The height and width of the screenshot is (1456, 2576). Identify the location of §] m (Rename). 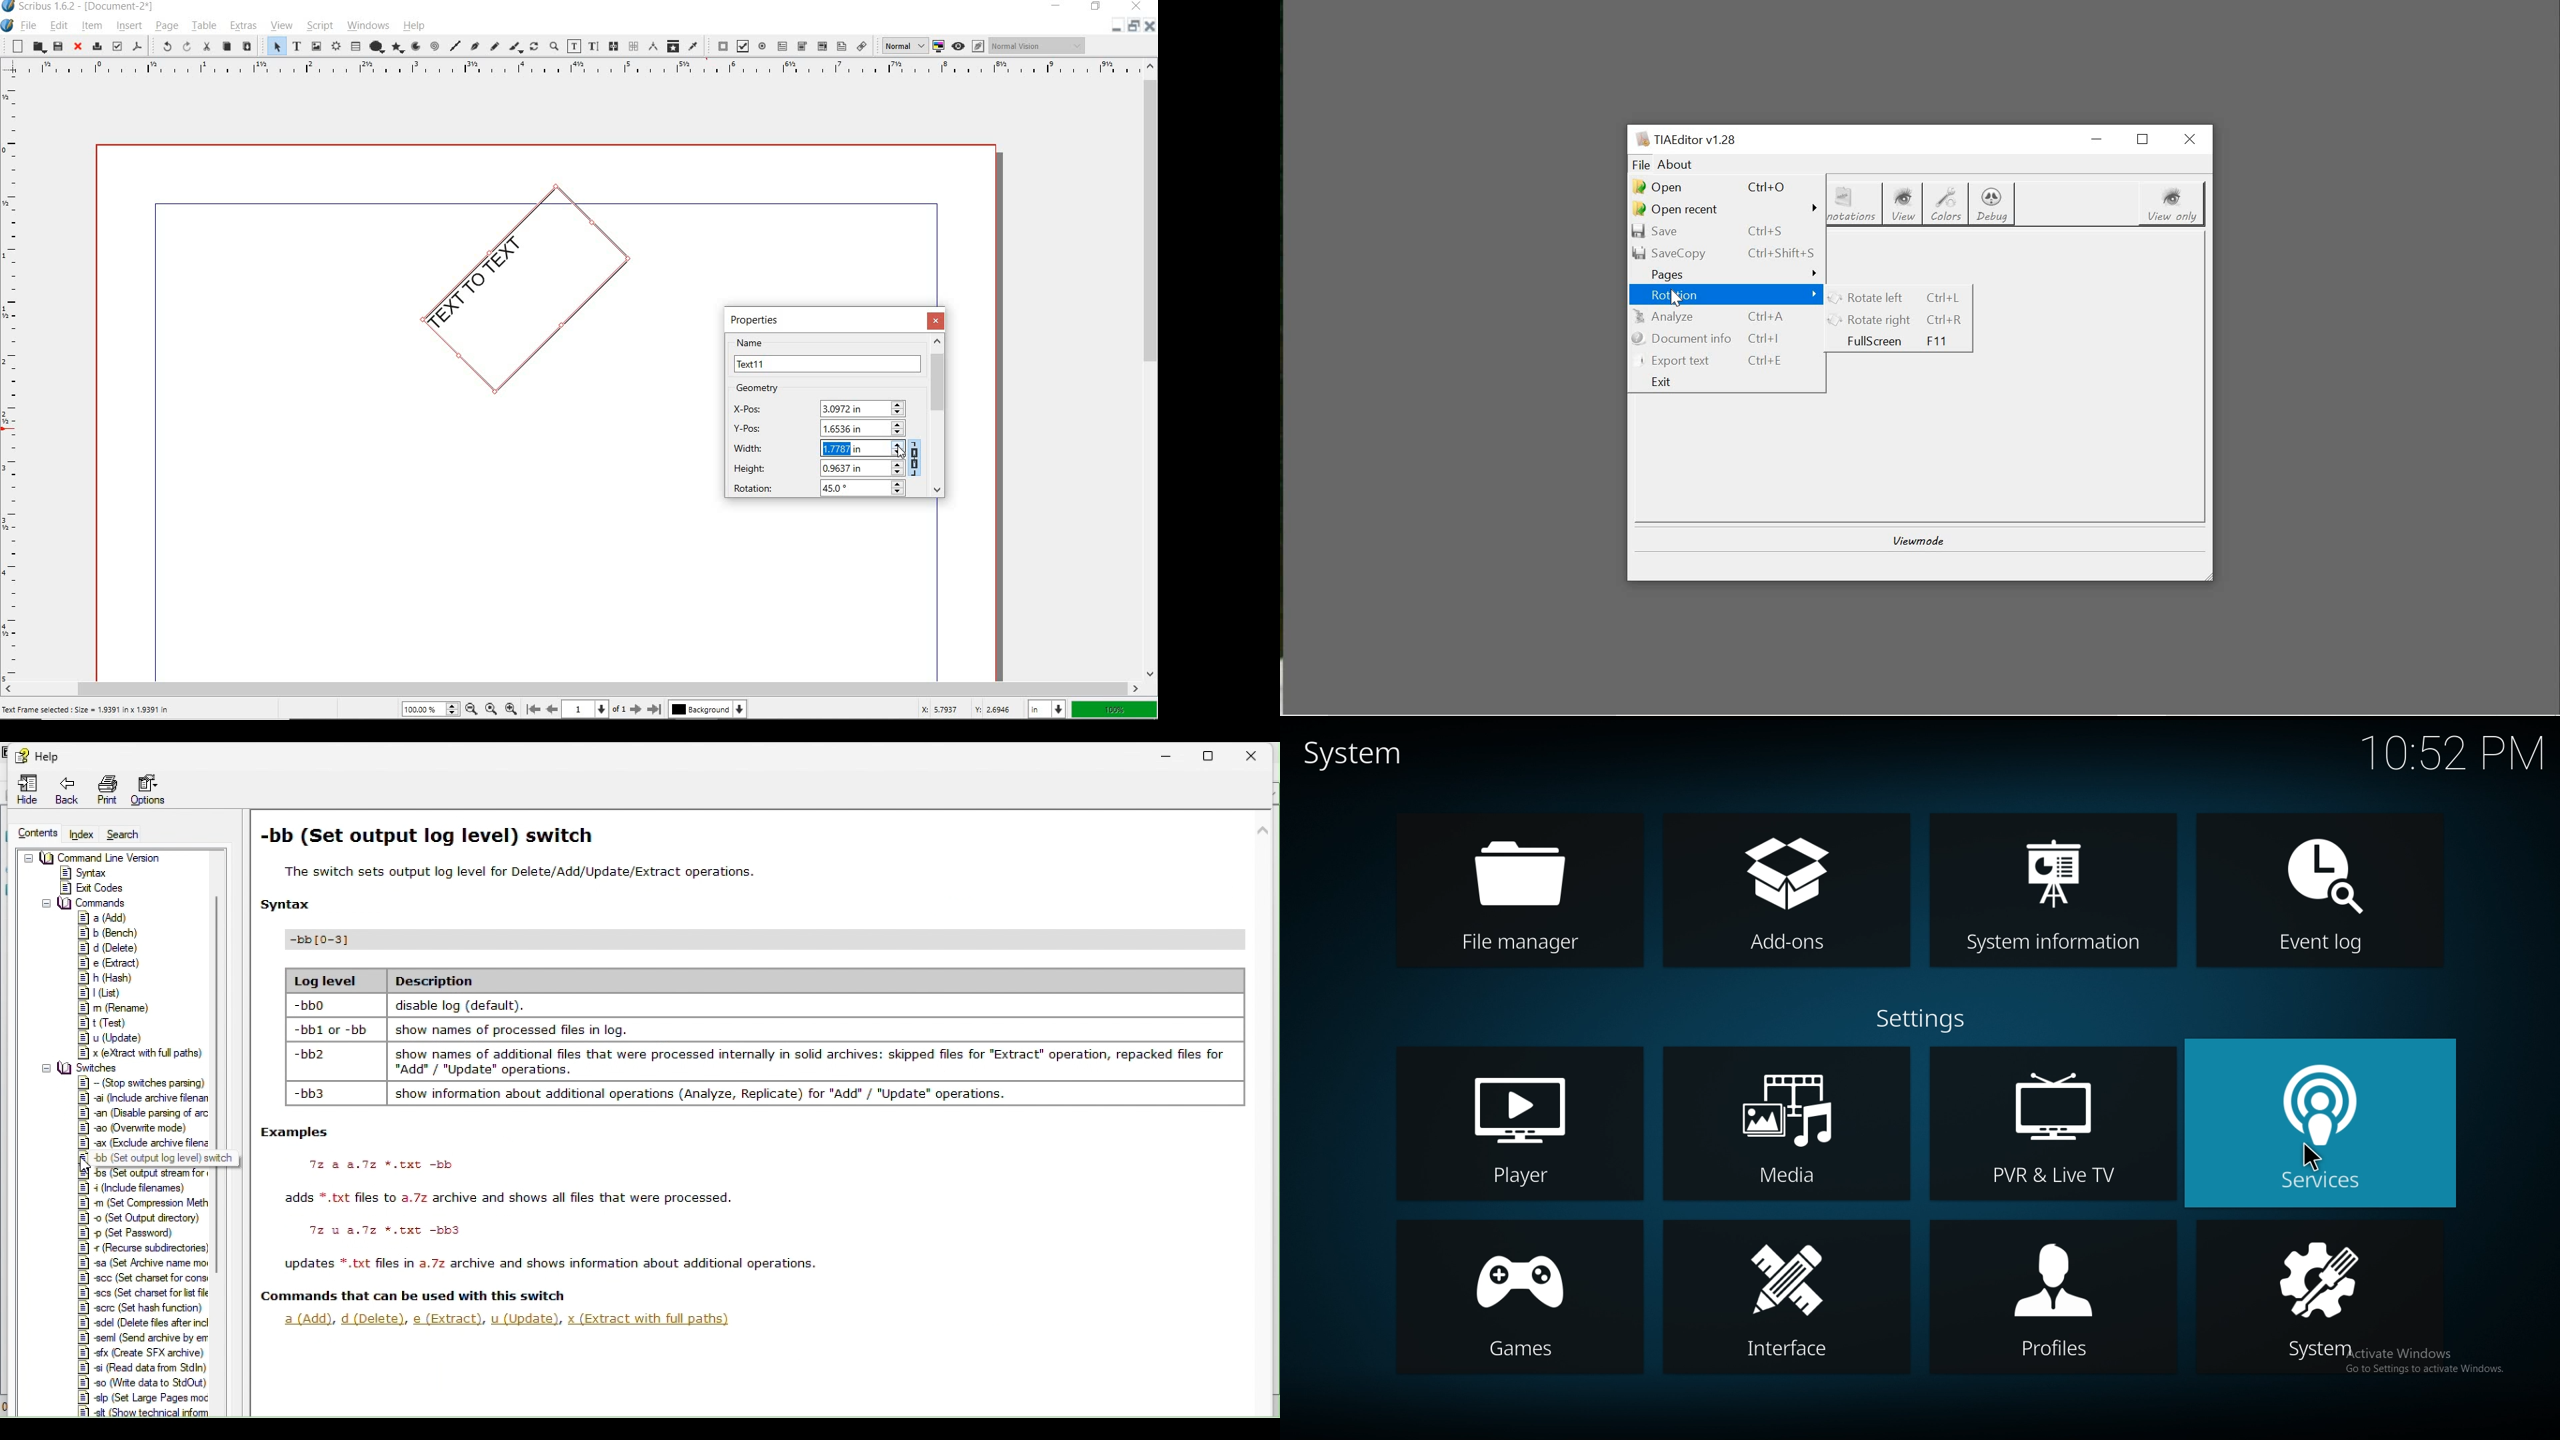
(117, 1008).